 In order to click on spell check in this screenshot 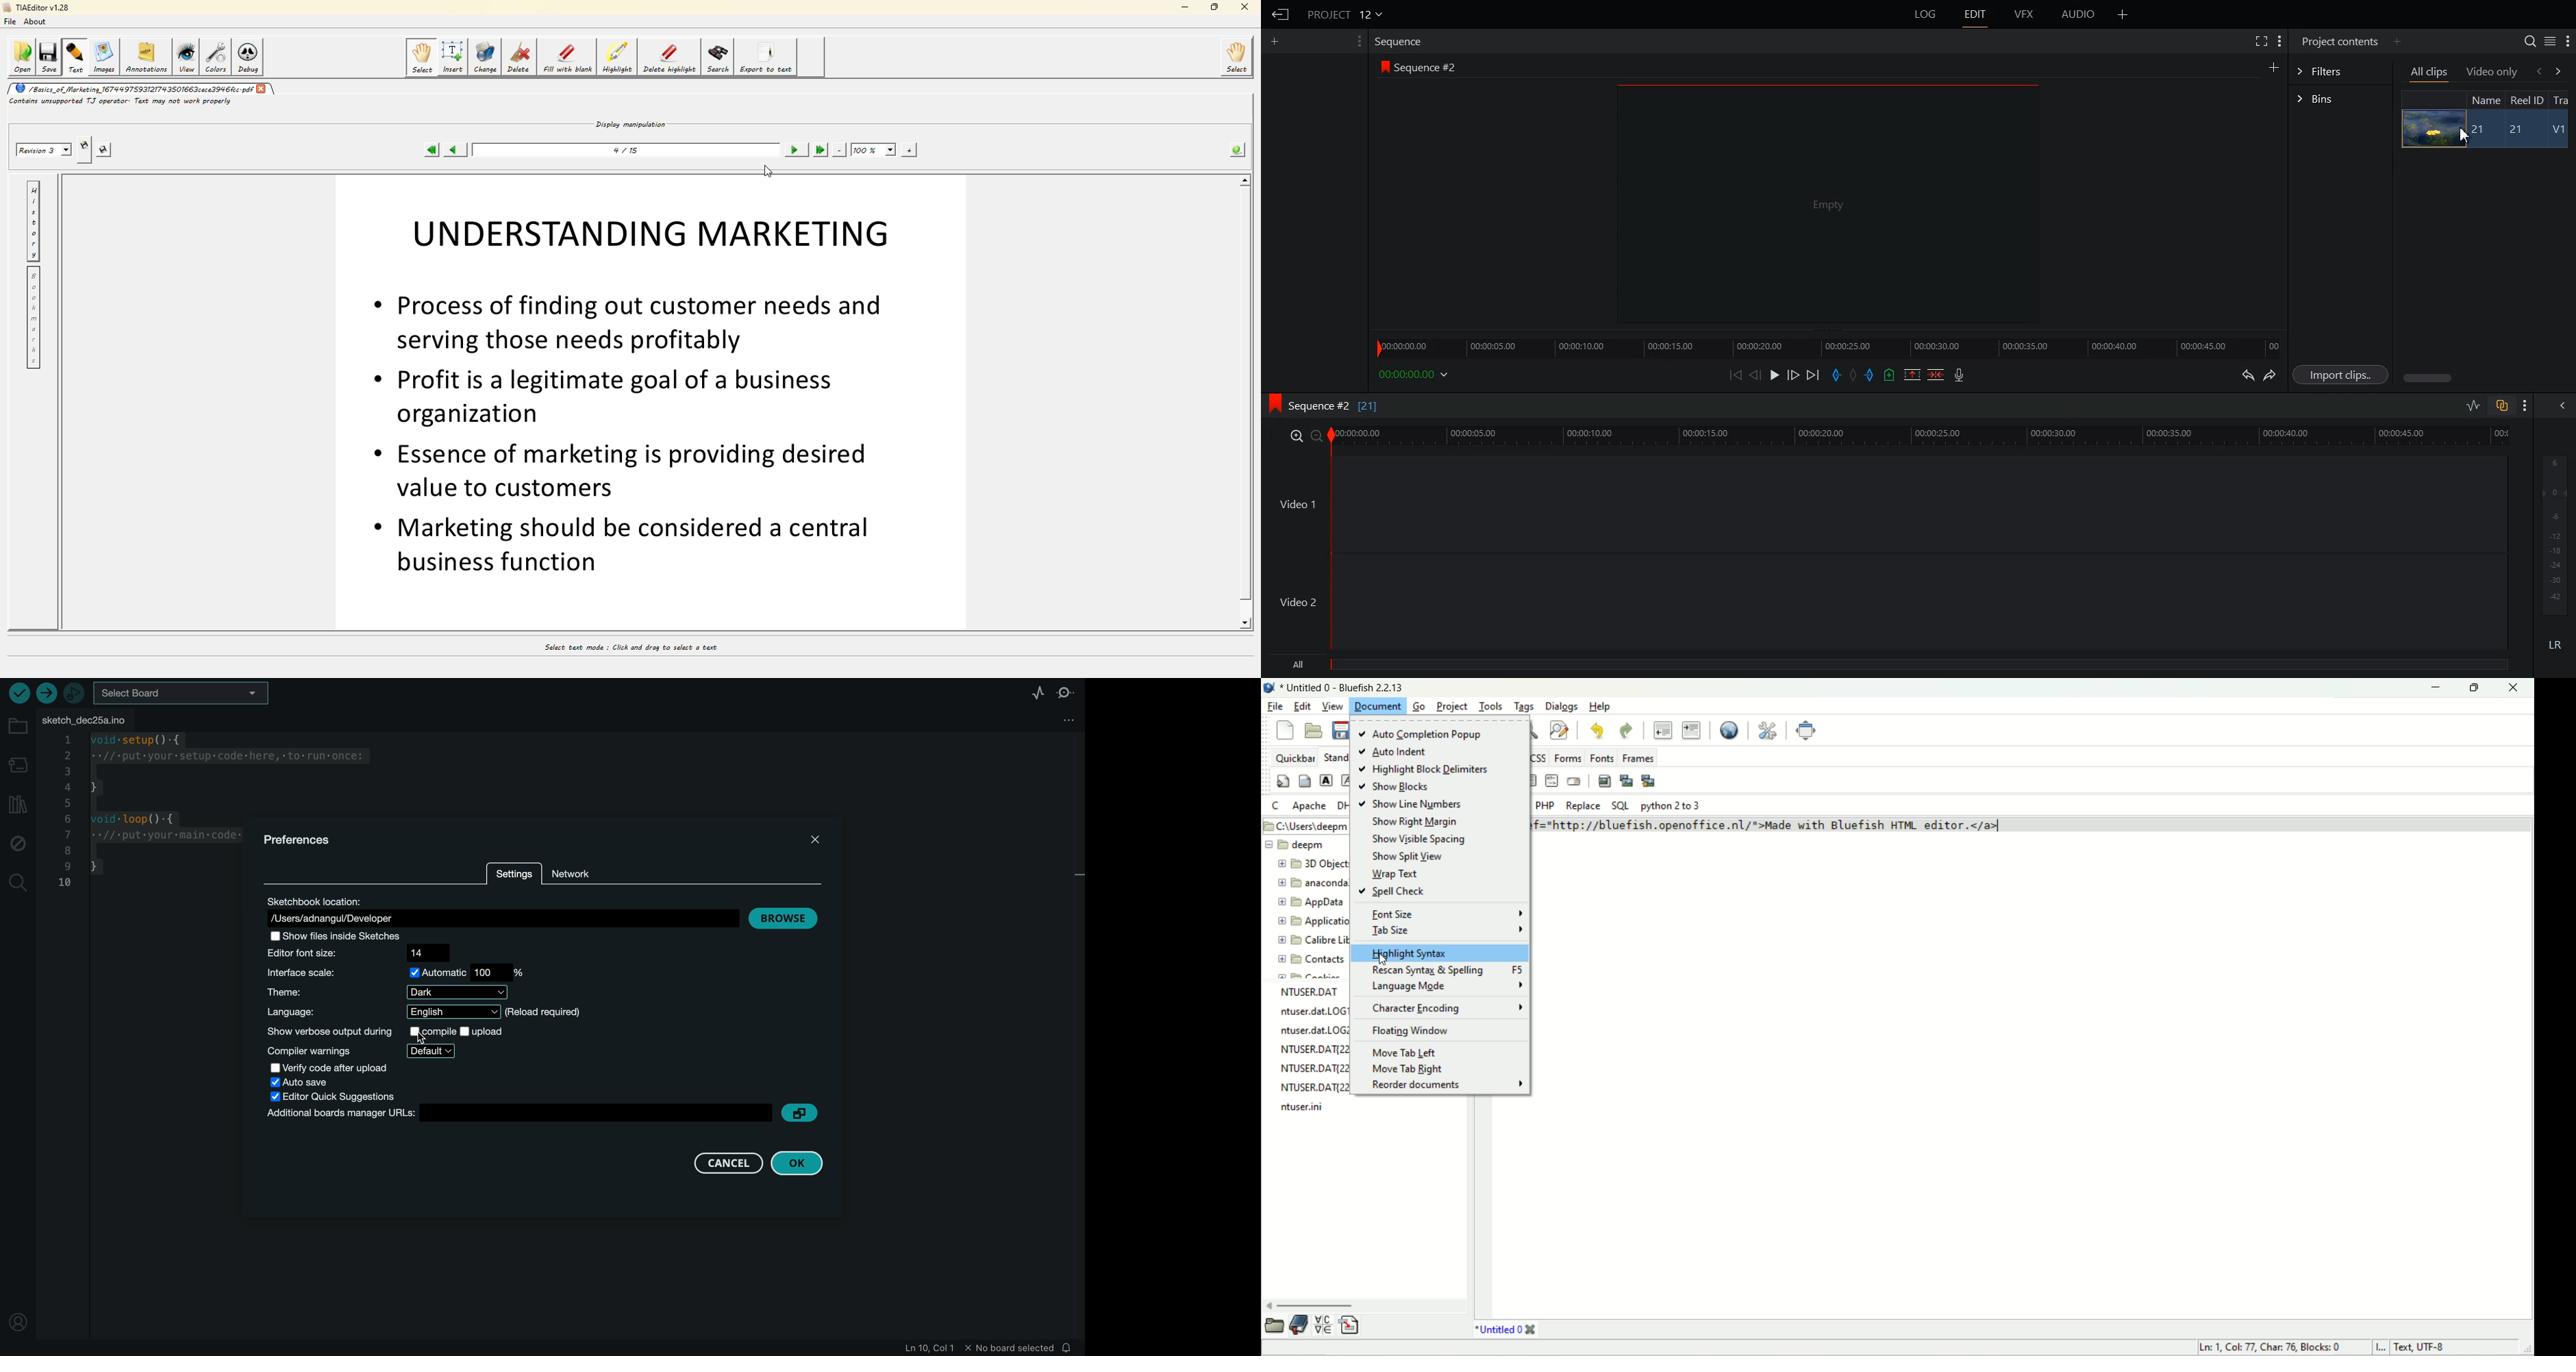, I will do `click(1393, 892)`.